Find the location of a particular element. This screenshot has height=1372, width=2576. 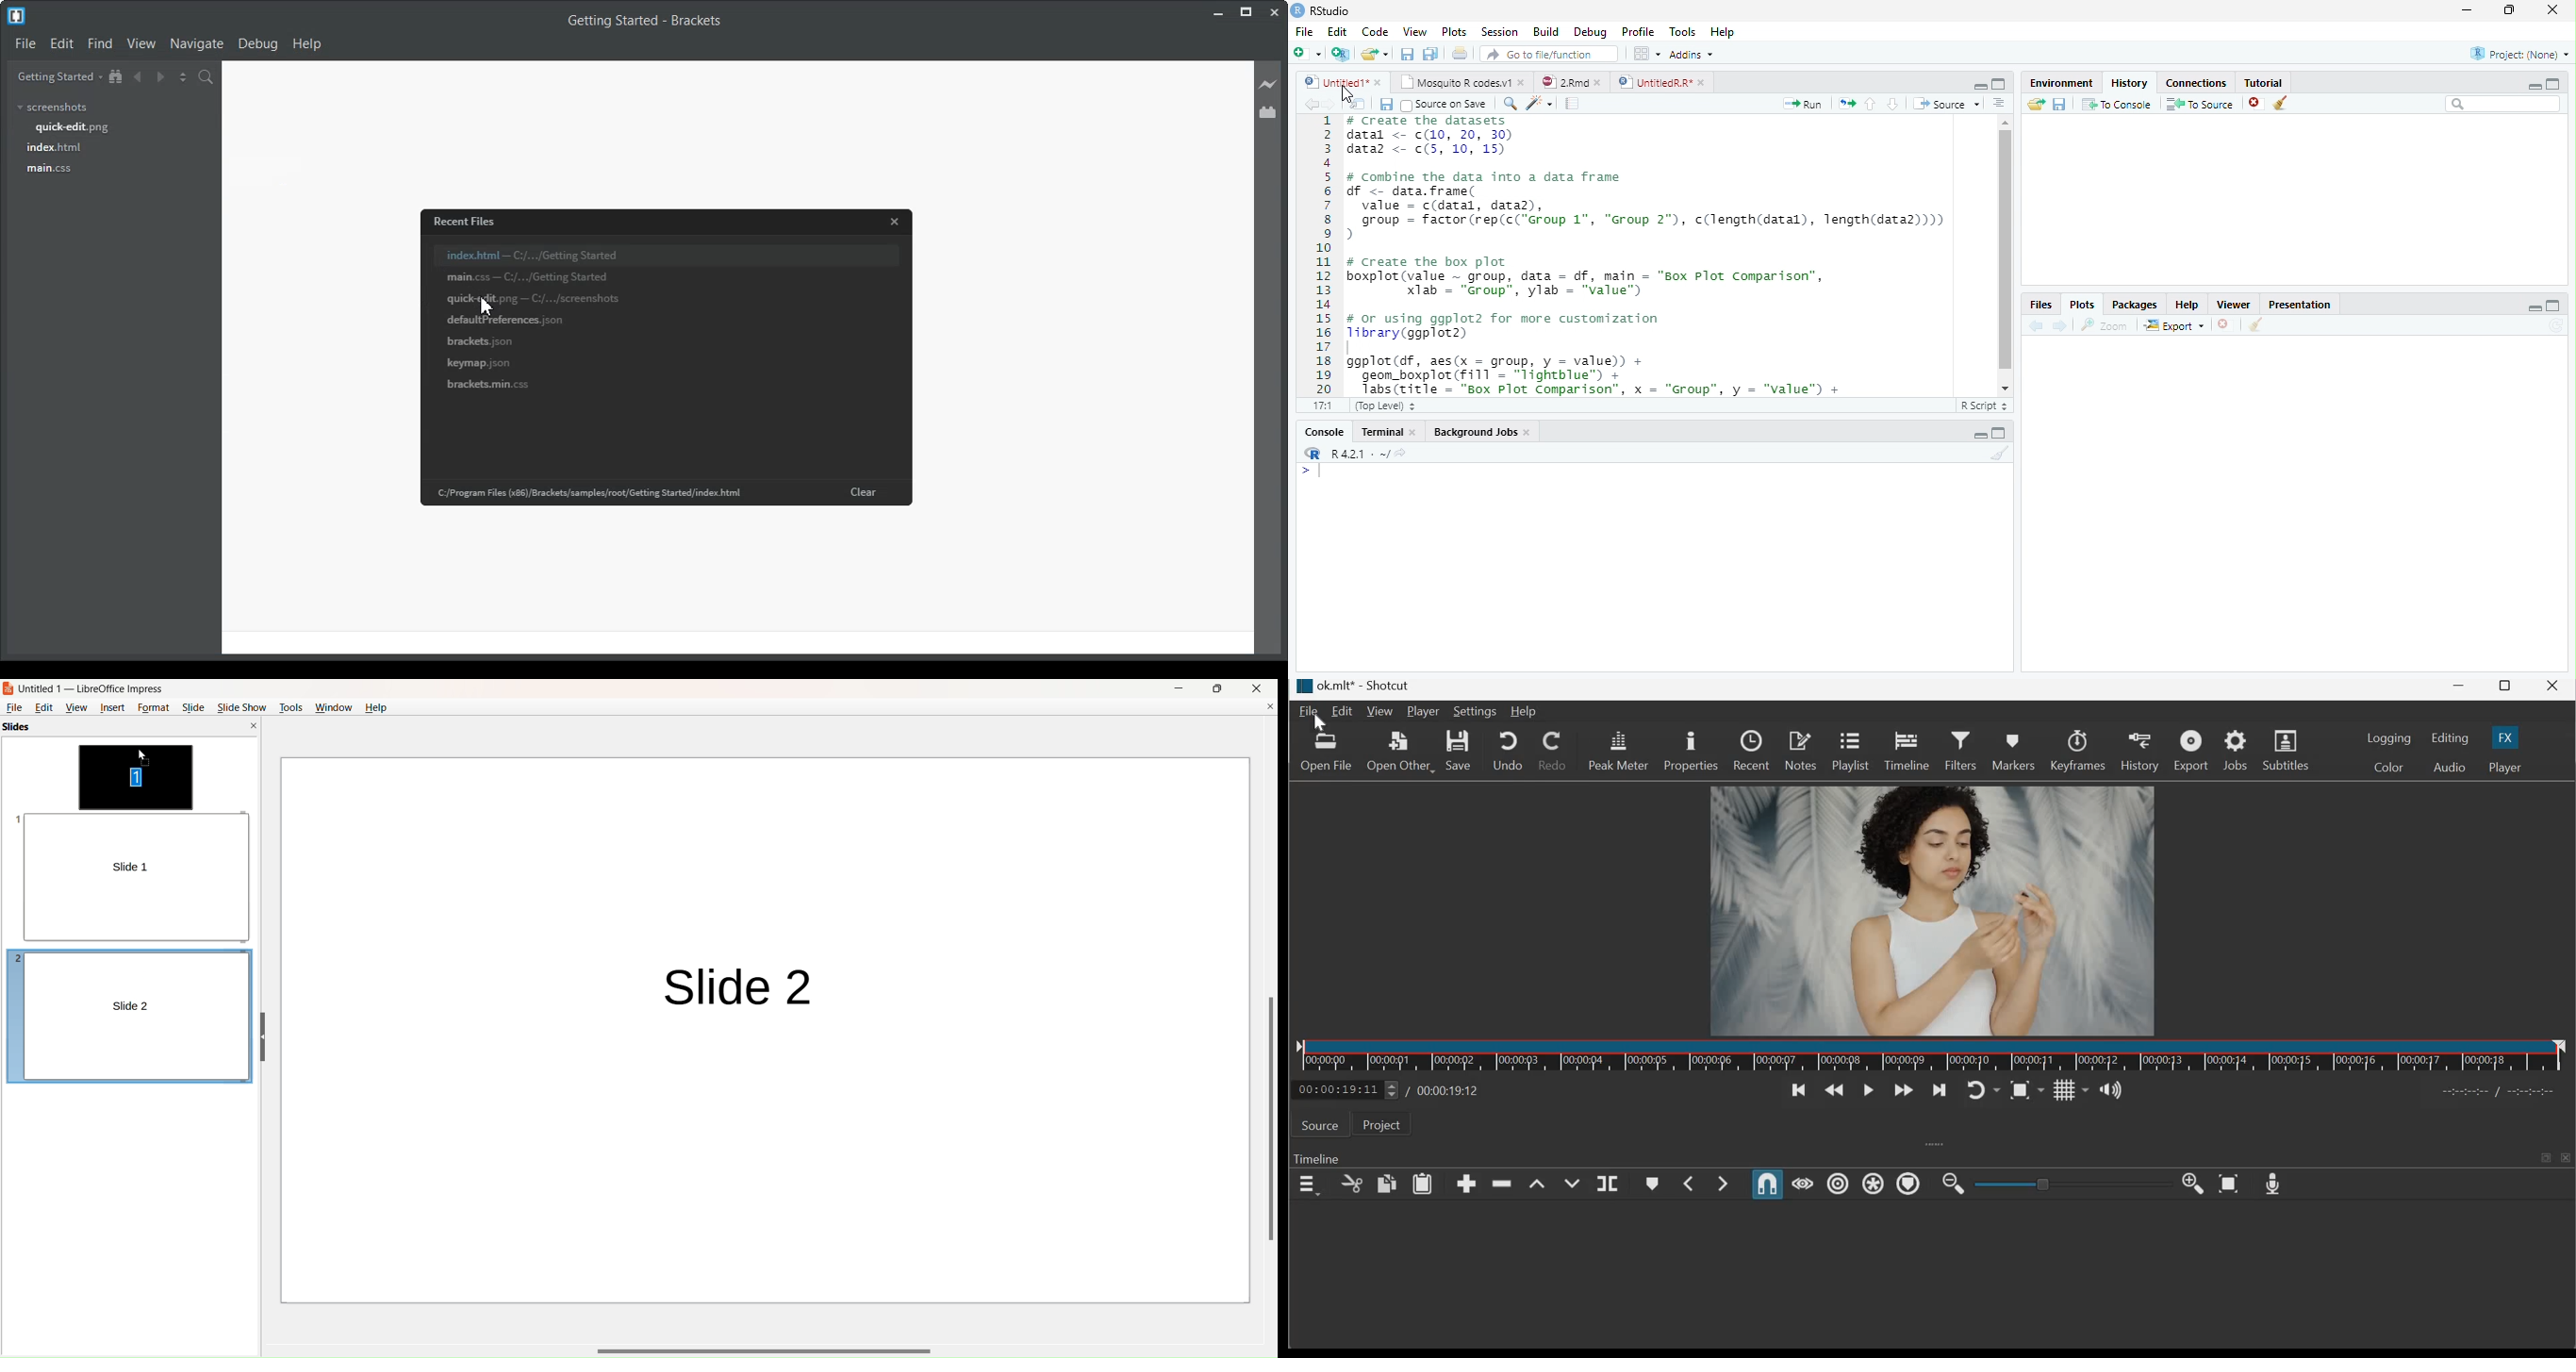

Code tools is located at coordinates (1540, 104).